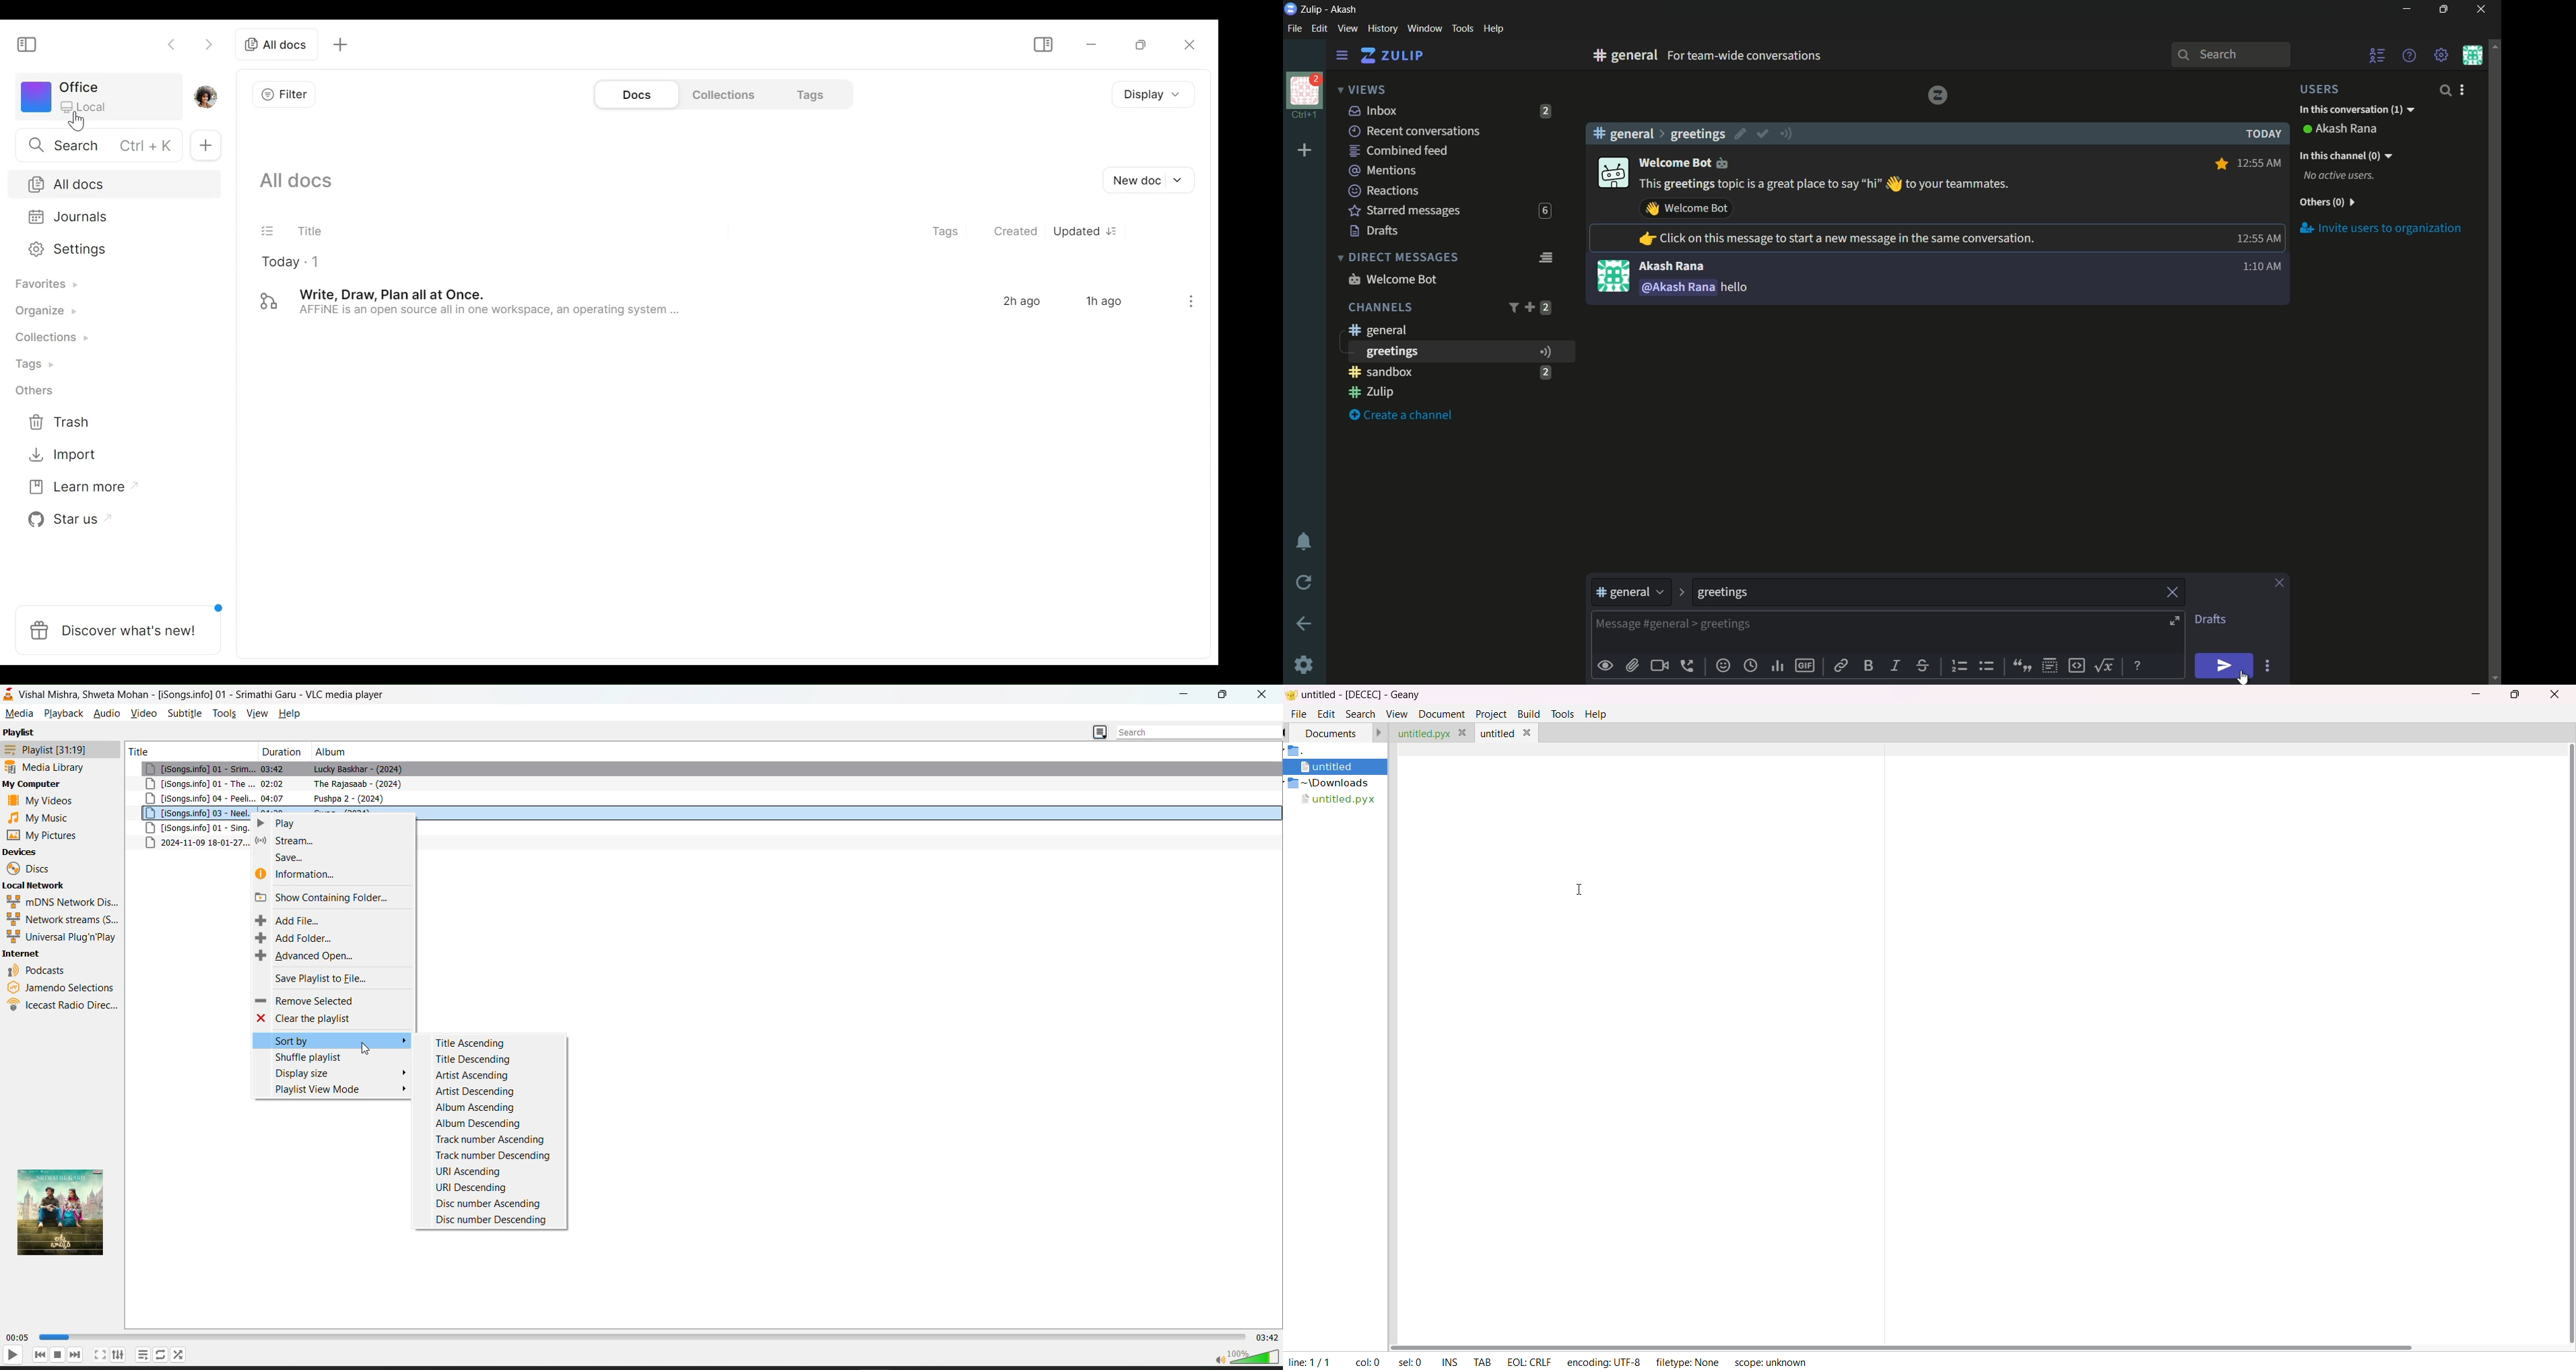 Image resolution: width=2576 pixels, height=1372 pixels. Describe the element at coordinates (946, 231) in the screenshot. I see `Tags` at that location.